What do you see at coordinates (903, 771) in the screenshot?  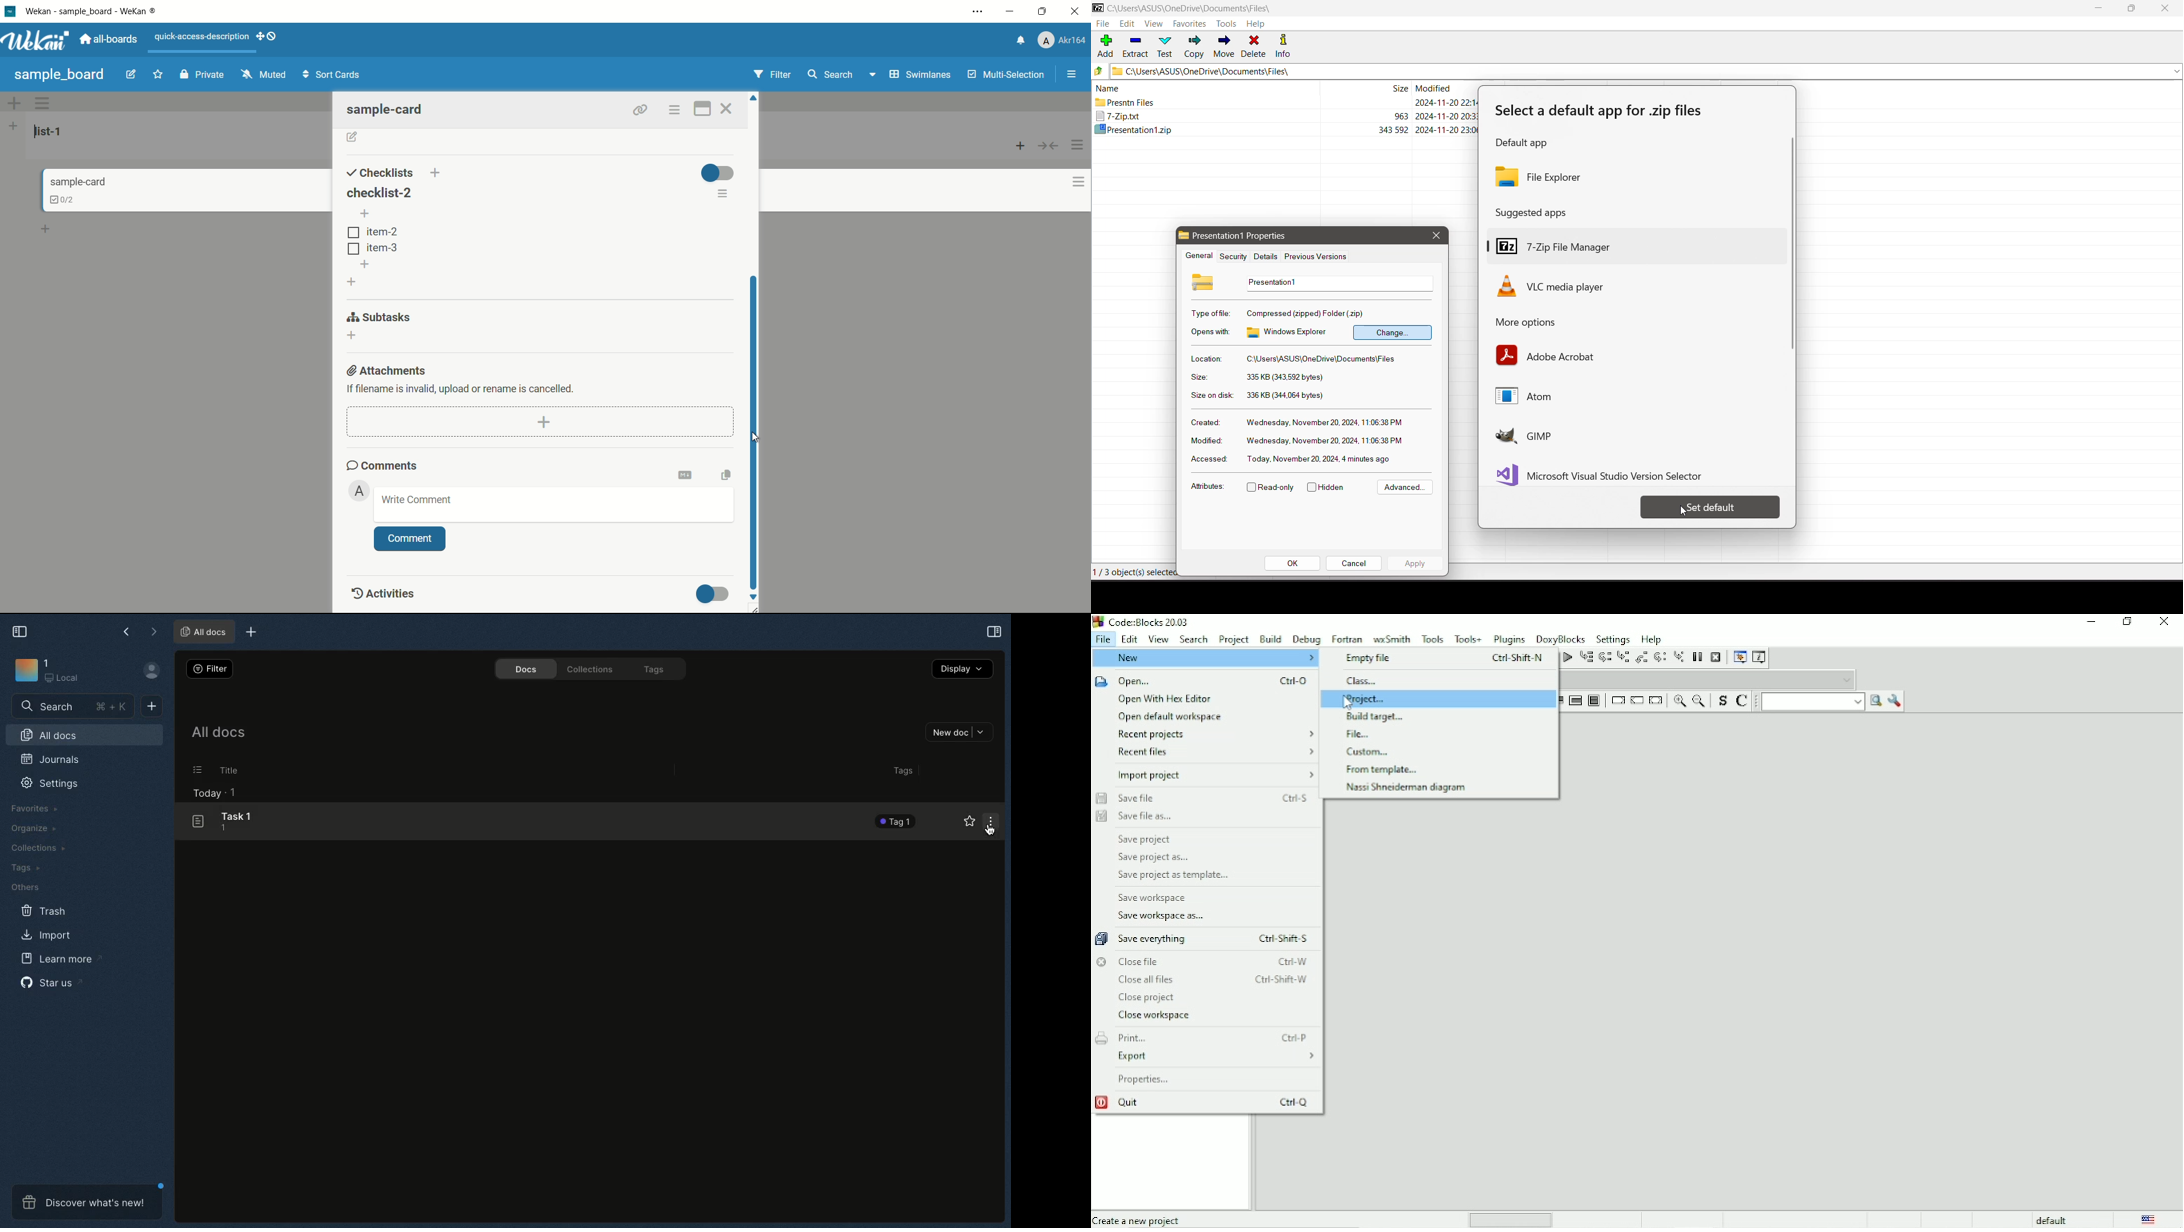 I see `Tags` at bounding box center [903, 771].